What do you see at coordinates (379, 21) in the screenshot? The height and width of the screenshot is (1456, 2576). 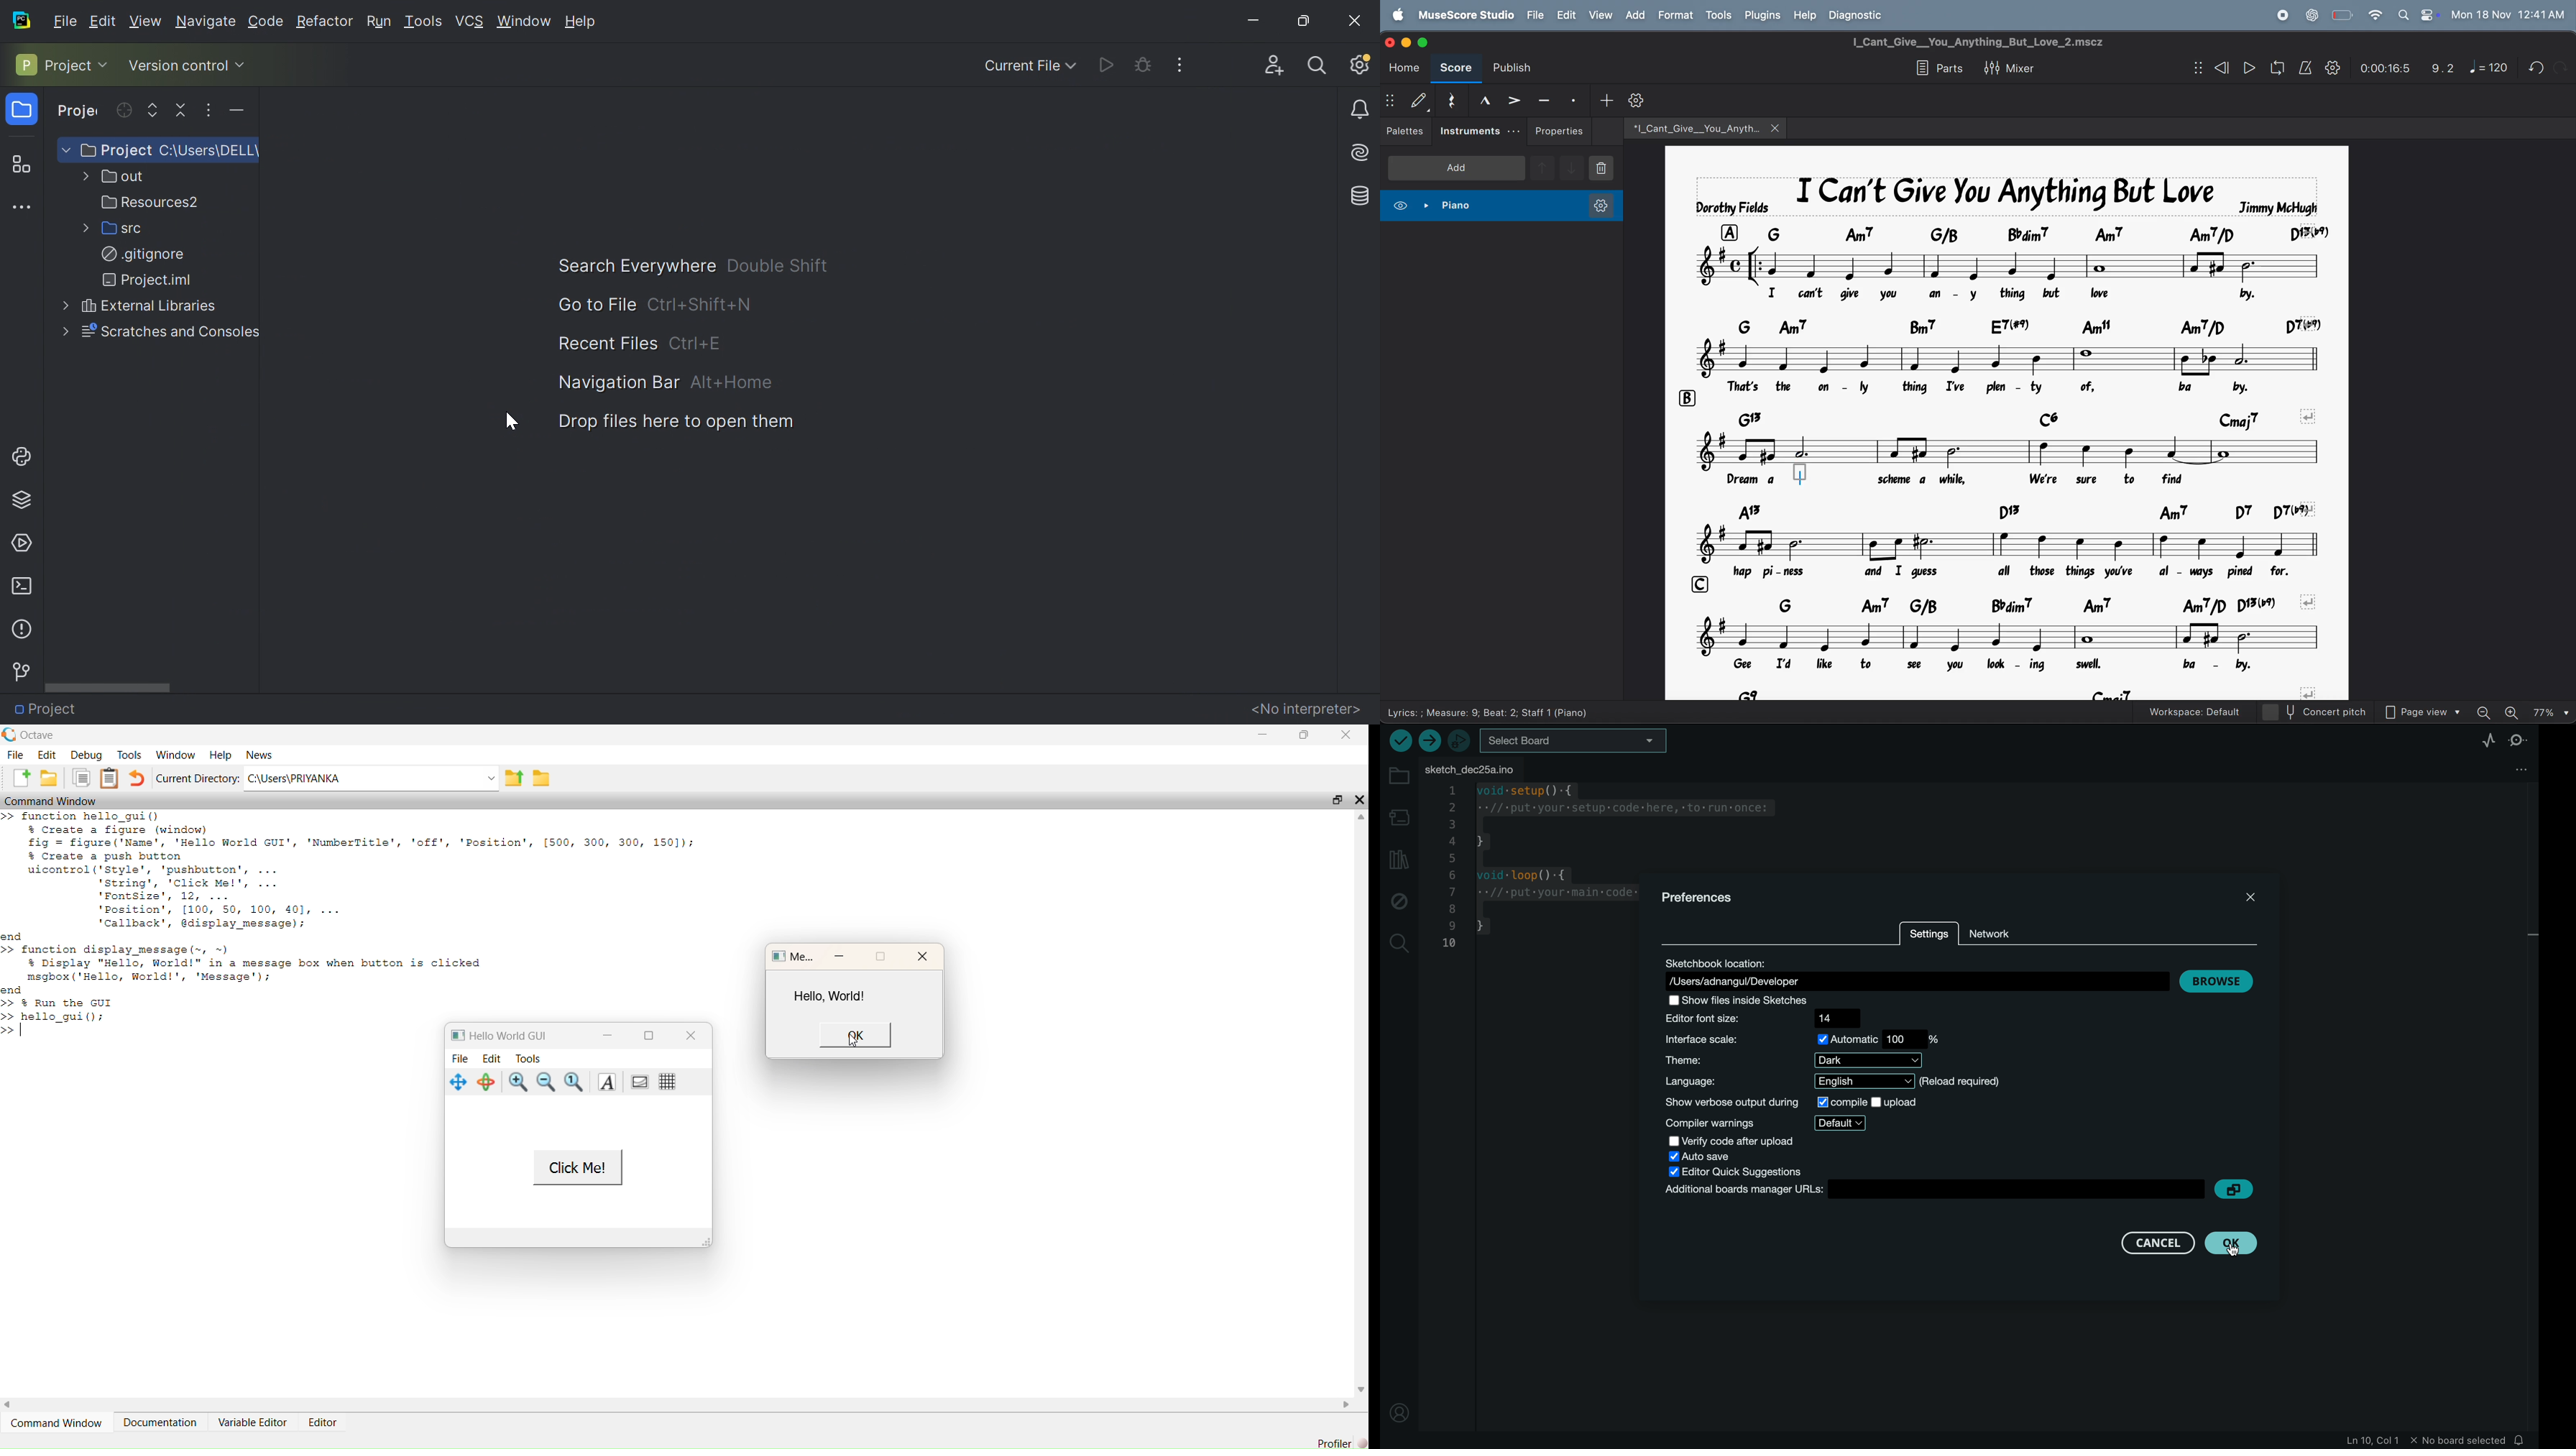 I see `Run` at bounding box center [379, 21].